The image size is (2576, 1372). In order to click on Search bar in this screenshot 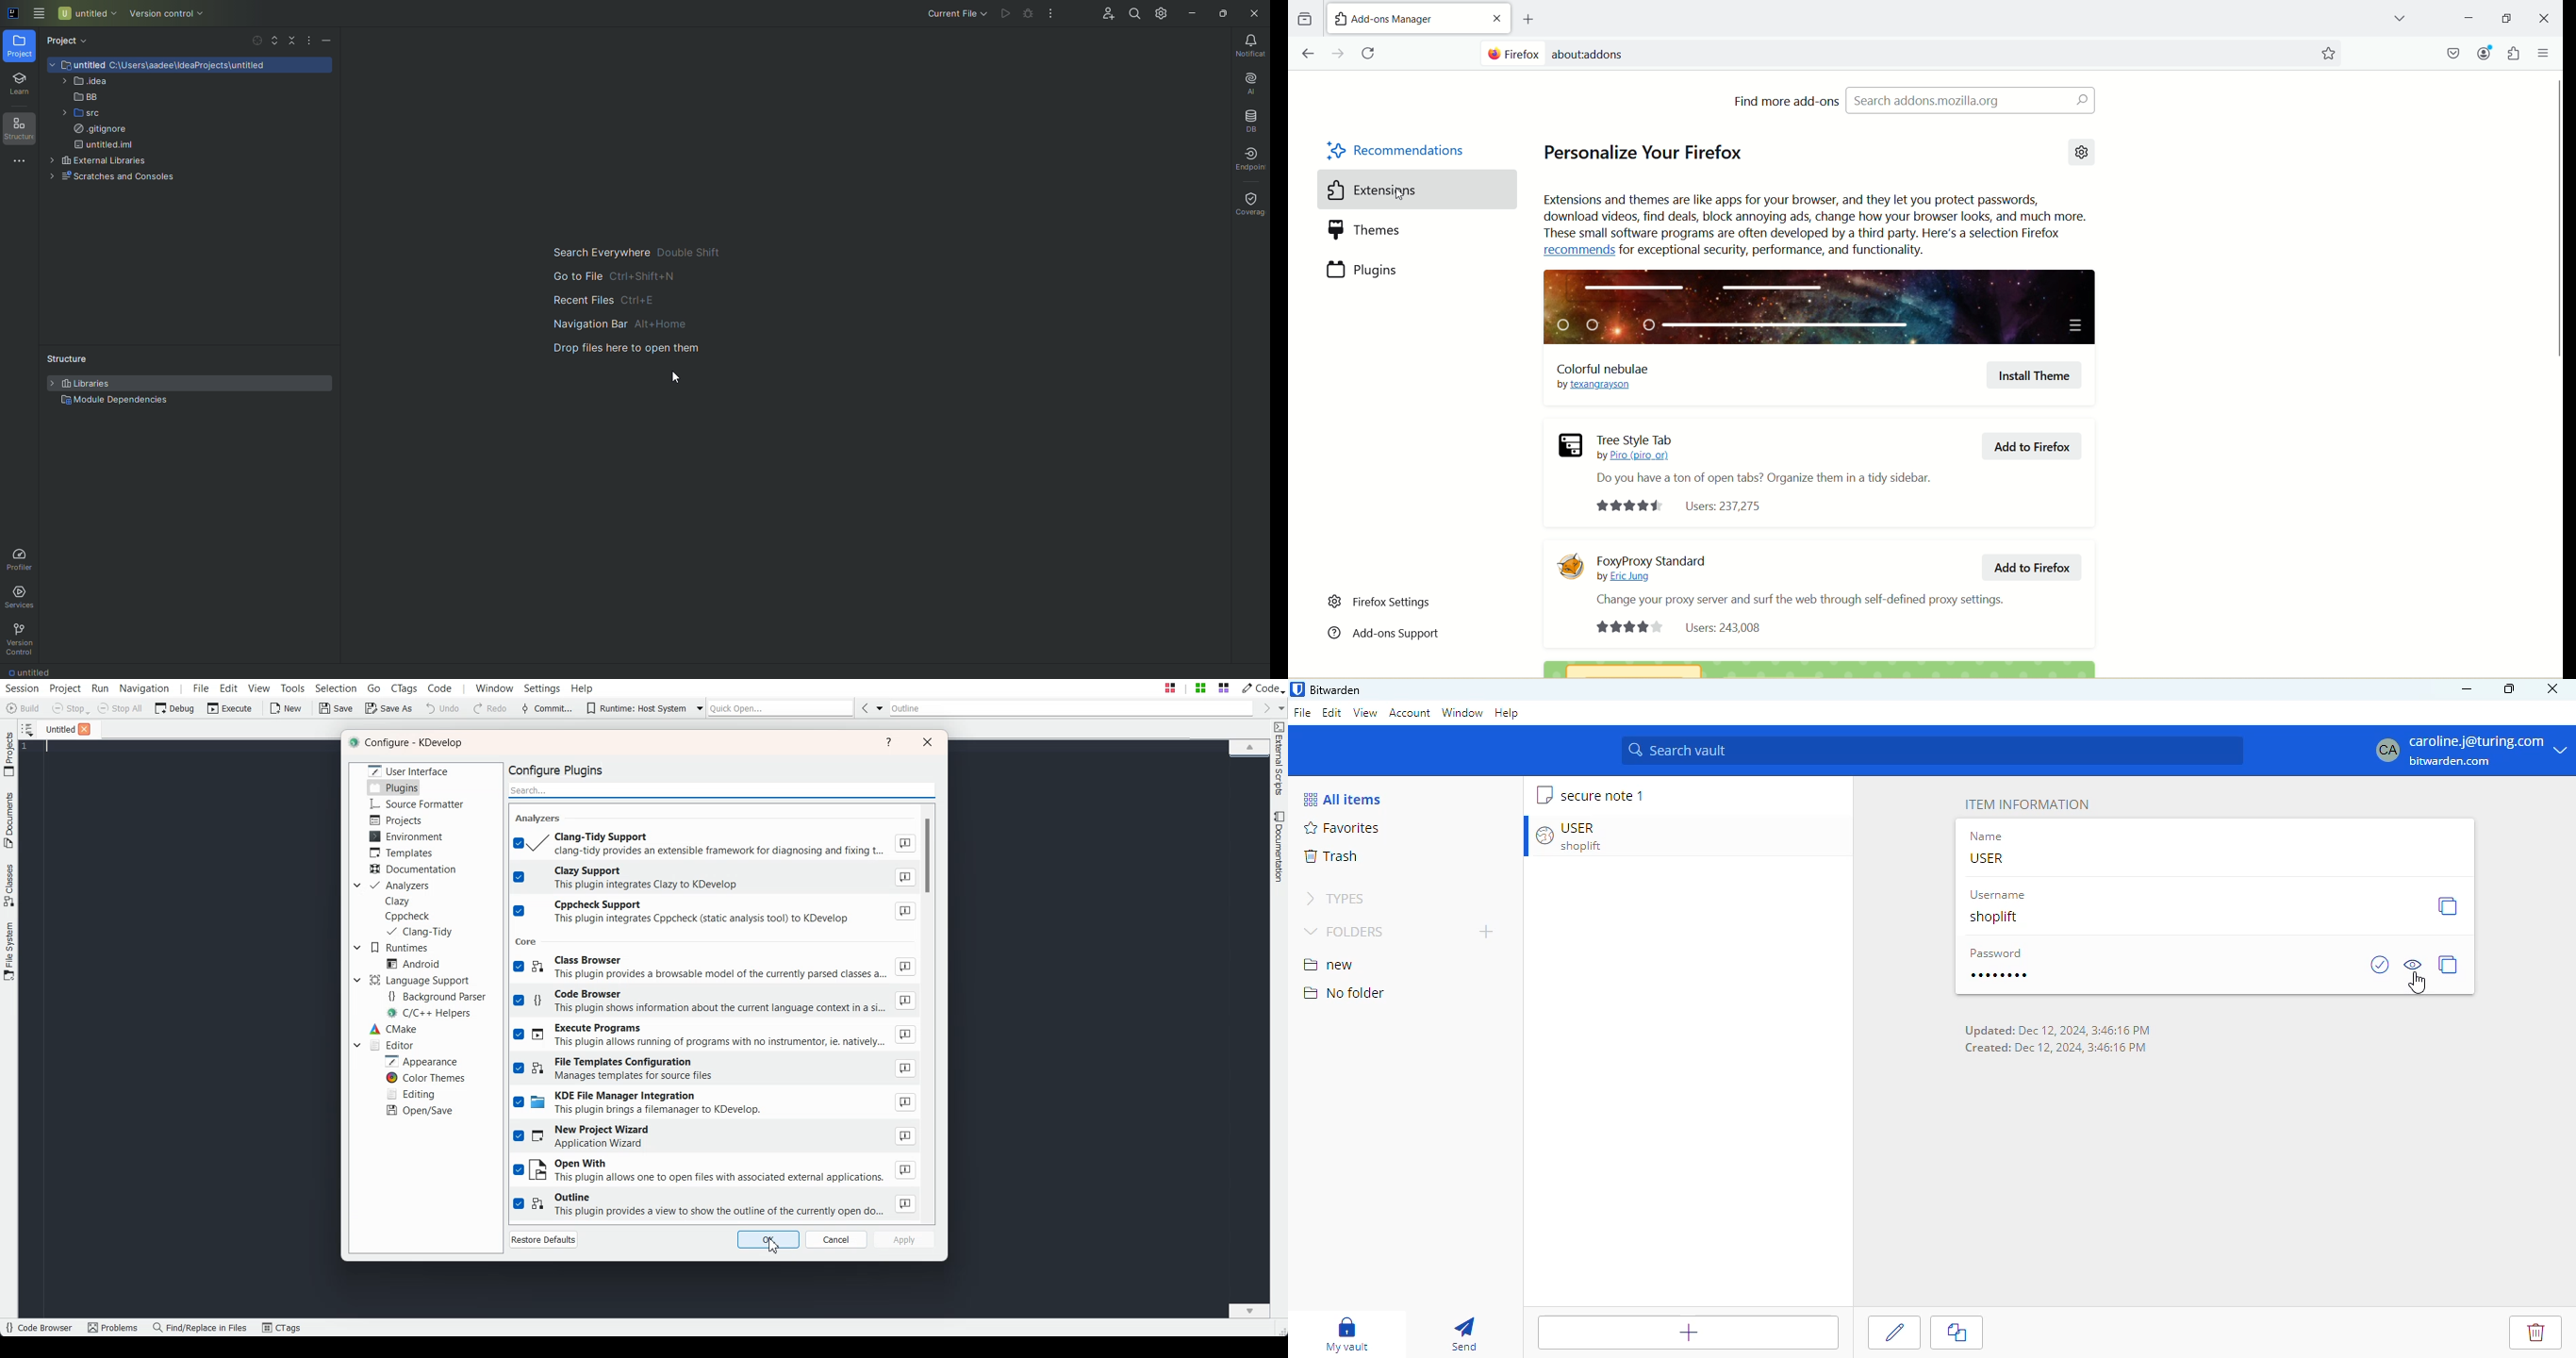, I will do `click(1893, 53)`.